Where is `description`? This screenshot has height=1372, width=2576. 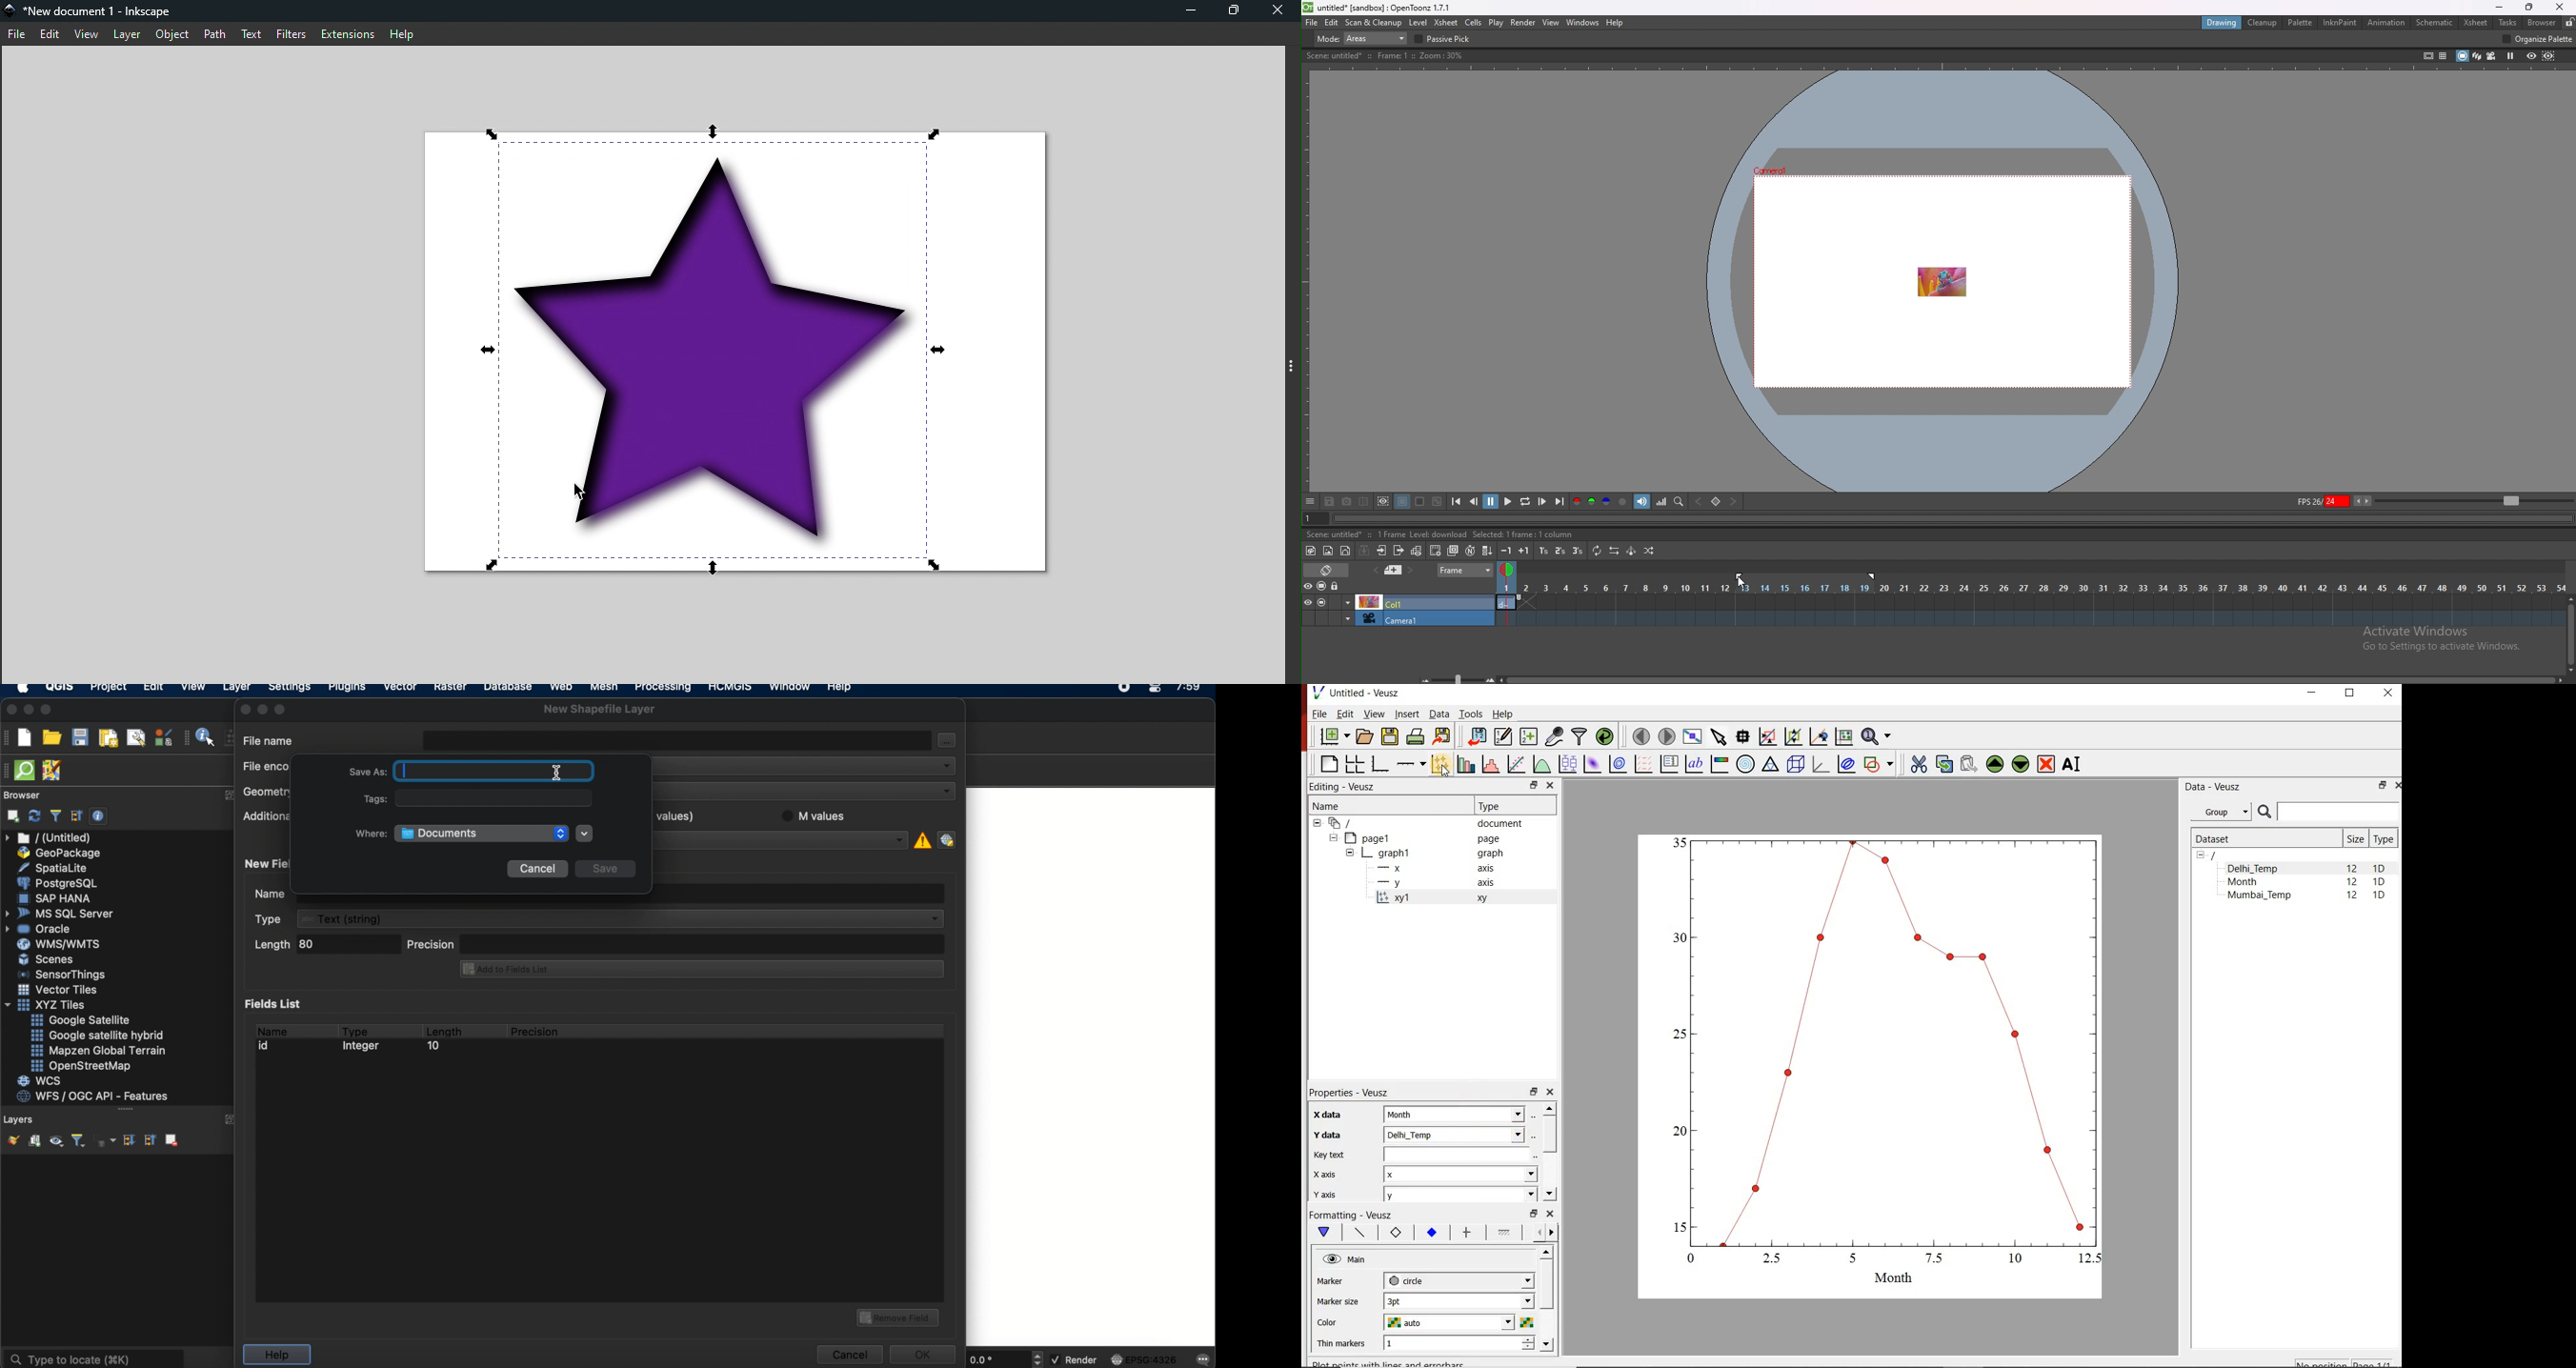
description is located at coordinates (1386, 56).